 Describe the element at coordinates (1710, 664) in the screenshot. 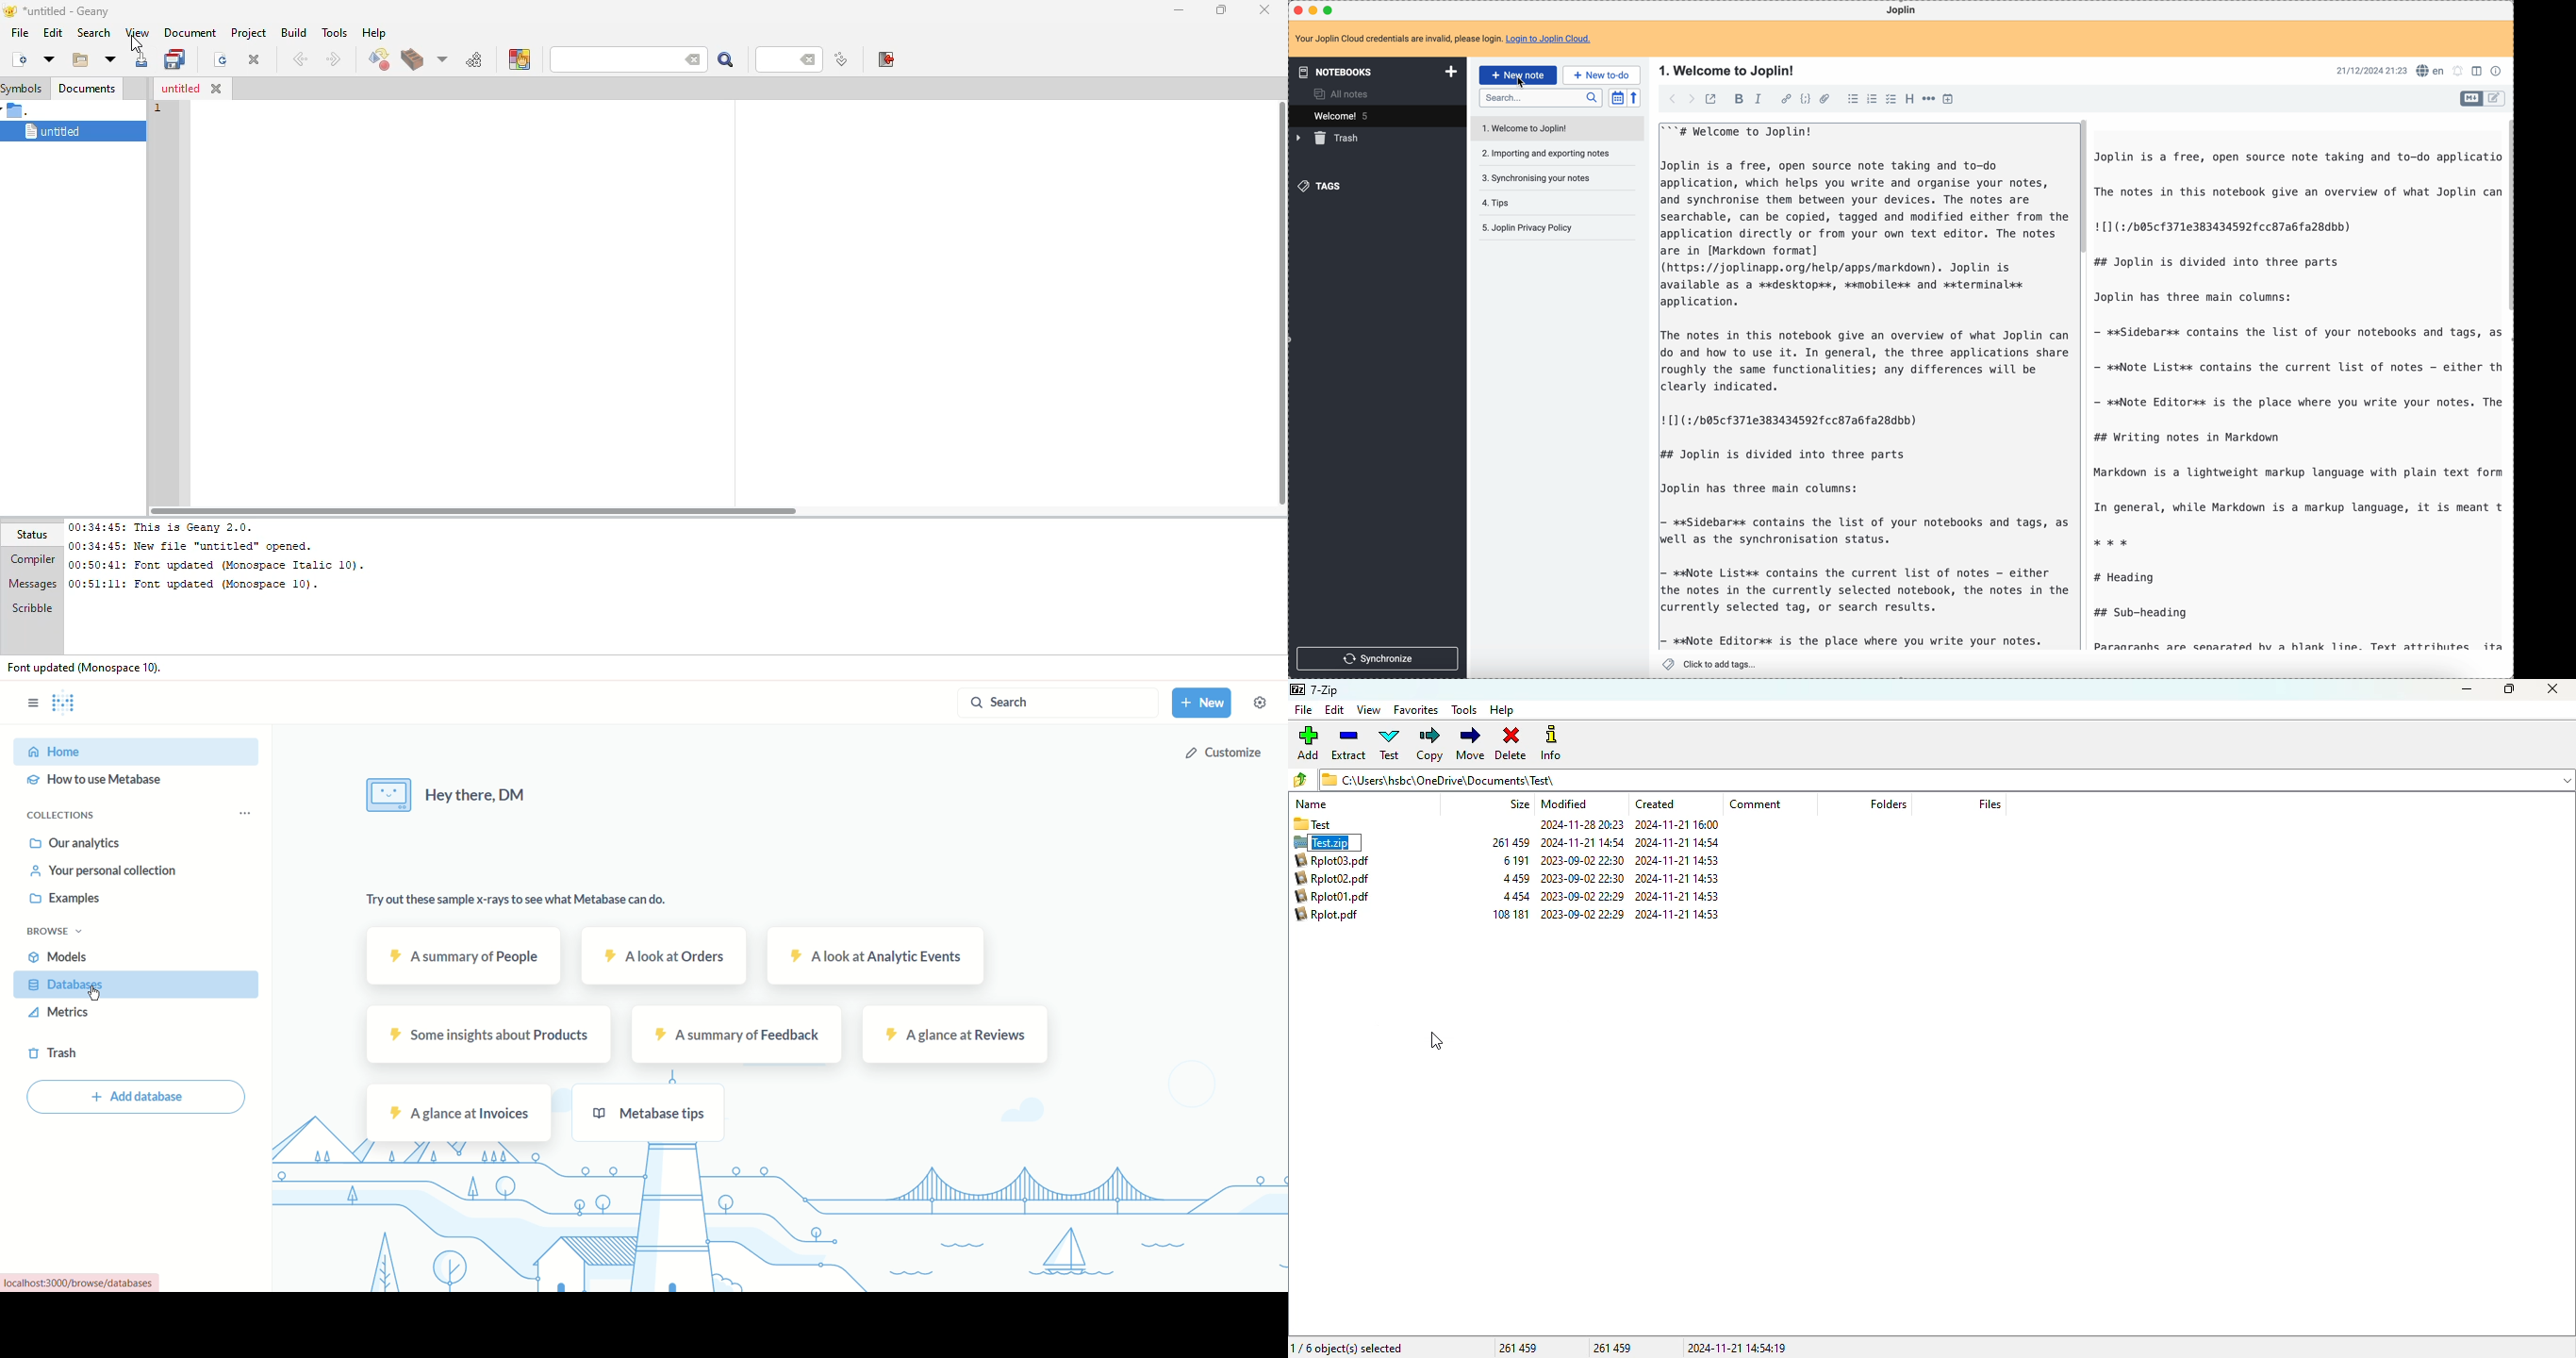

I see `click to add tags` at that location.